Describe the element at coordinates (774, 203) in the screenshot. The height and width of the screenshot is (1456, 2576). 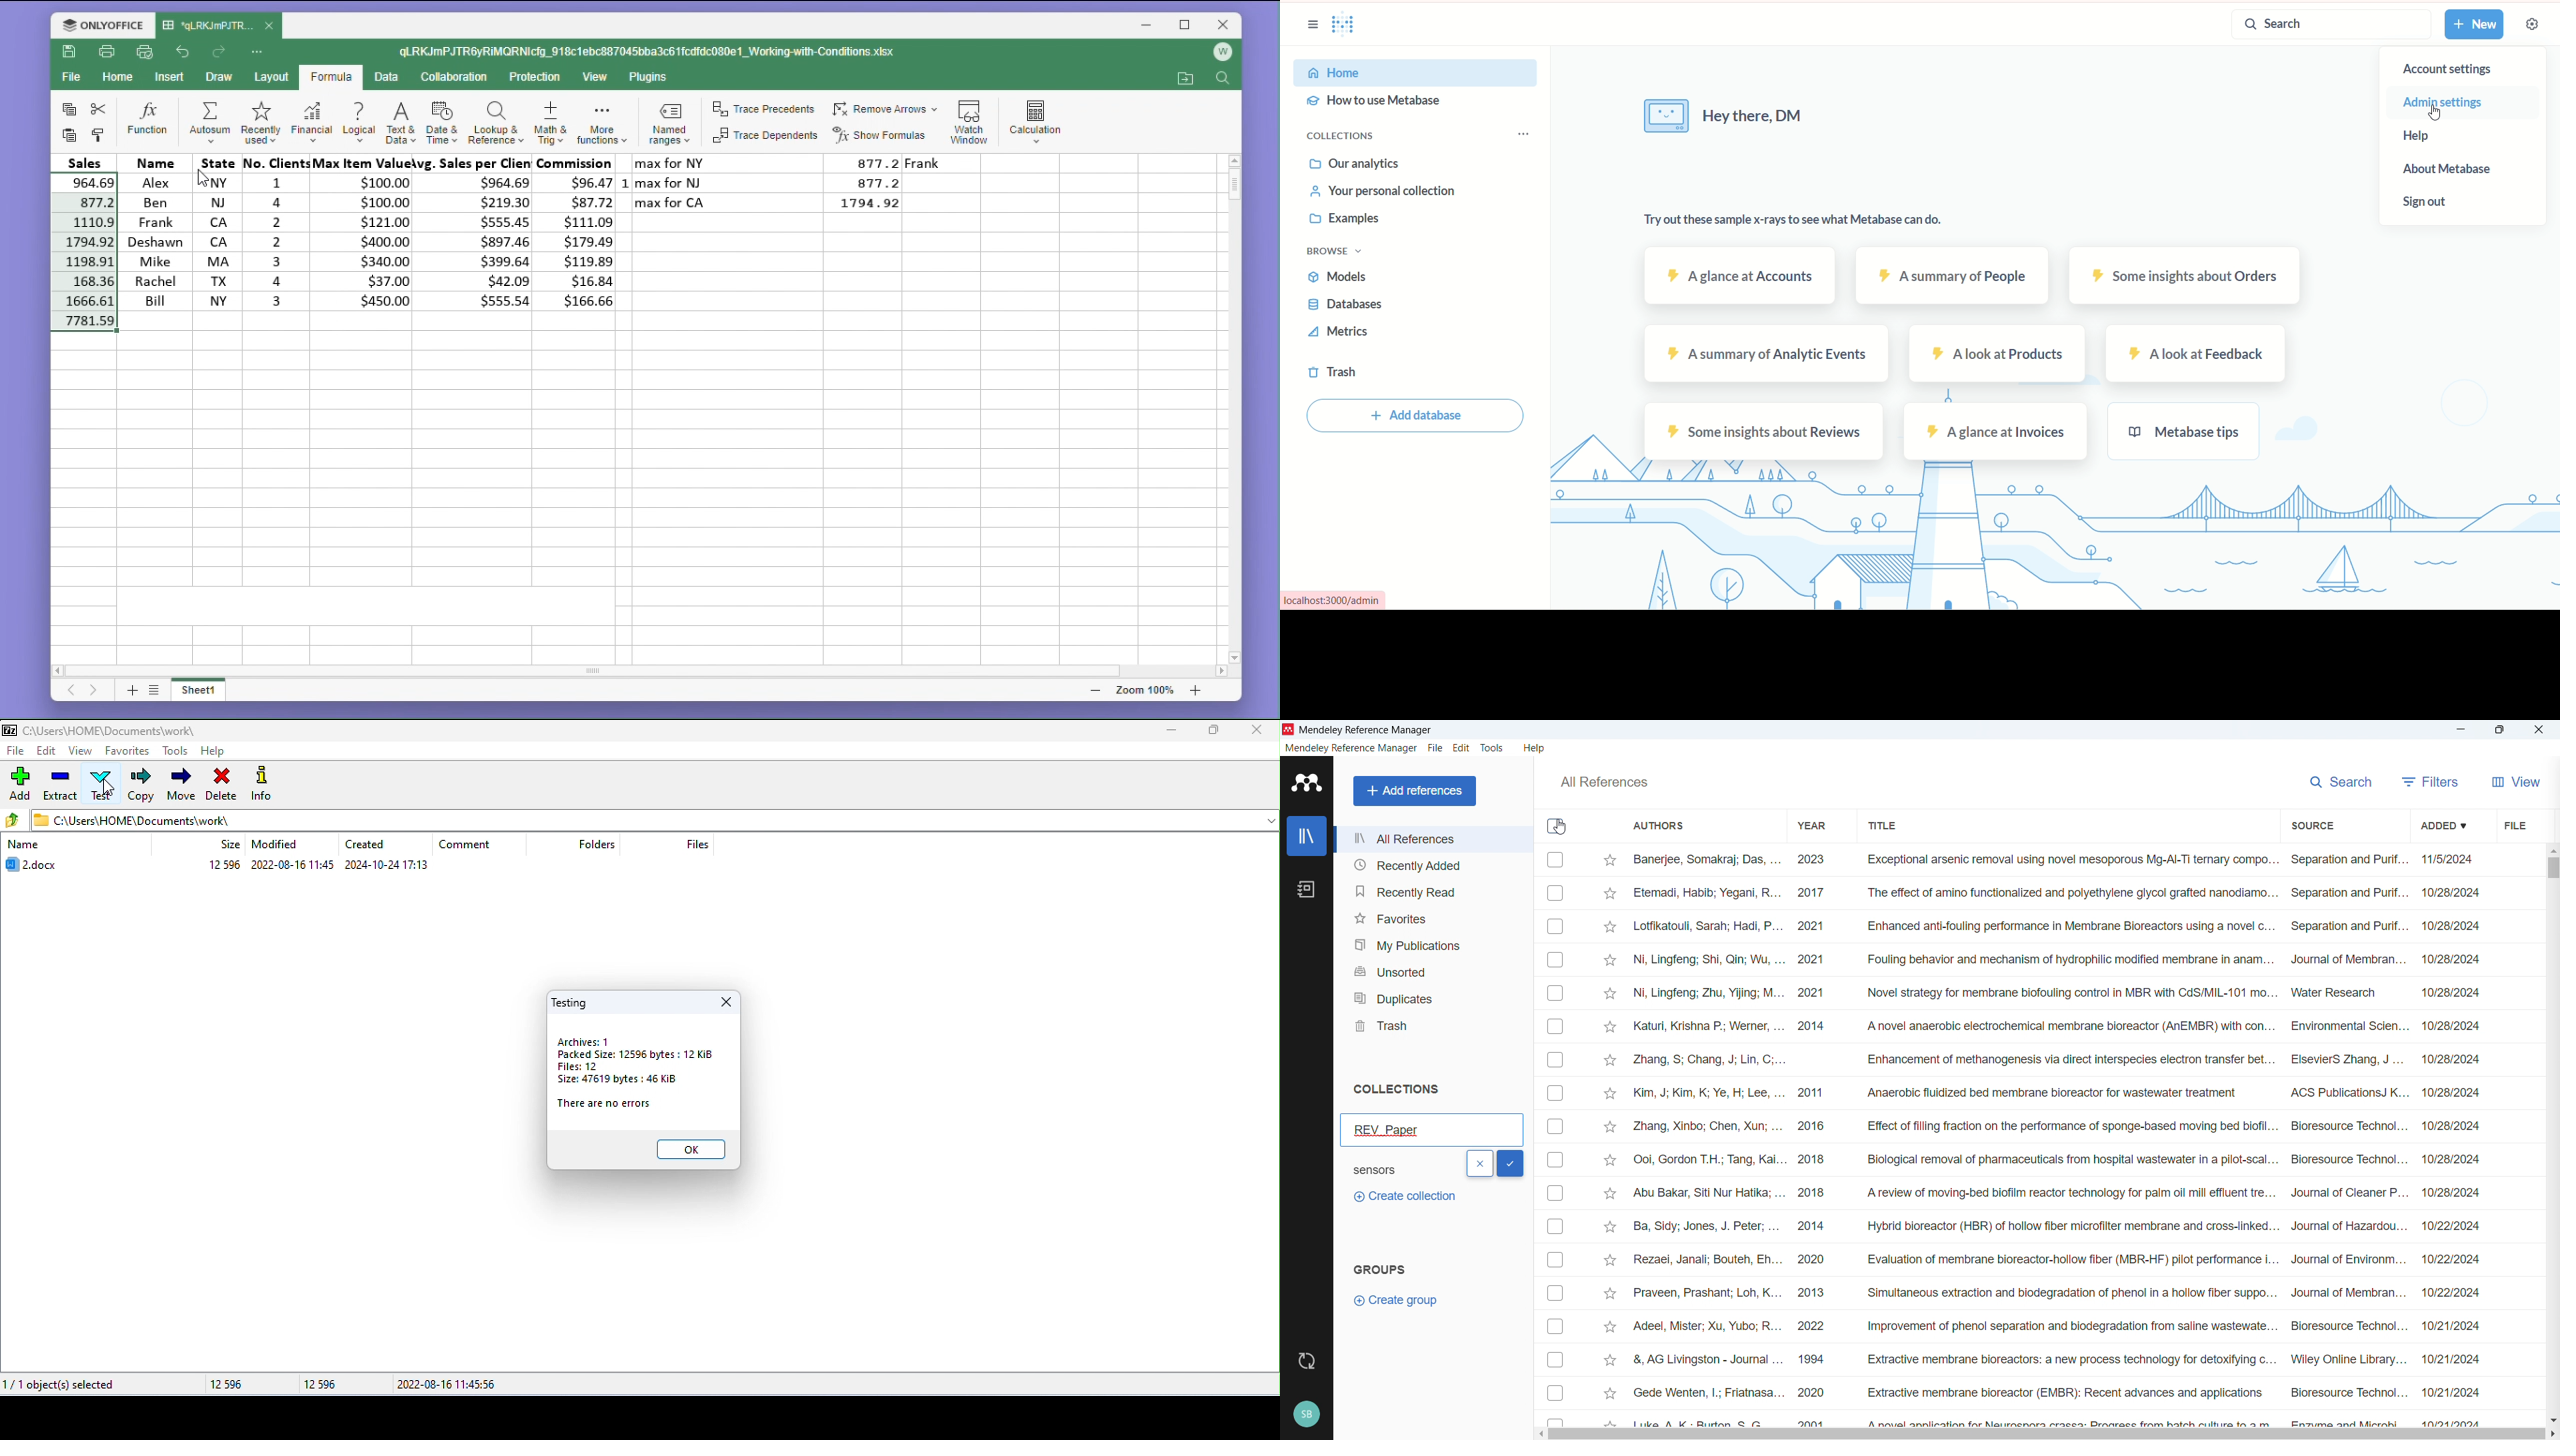
I see `max for CA 1794.92` at that location.